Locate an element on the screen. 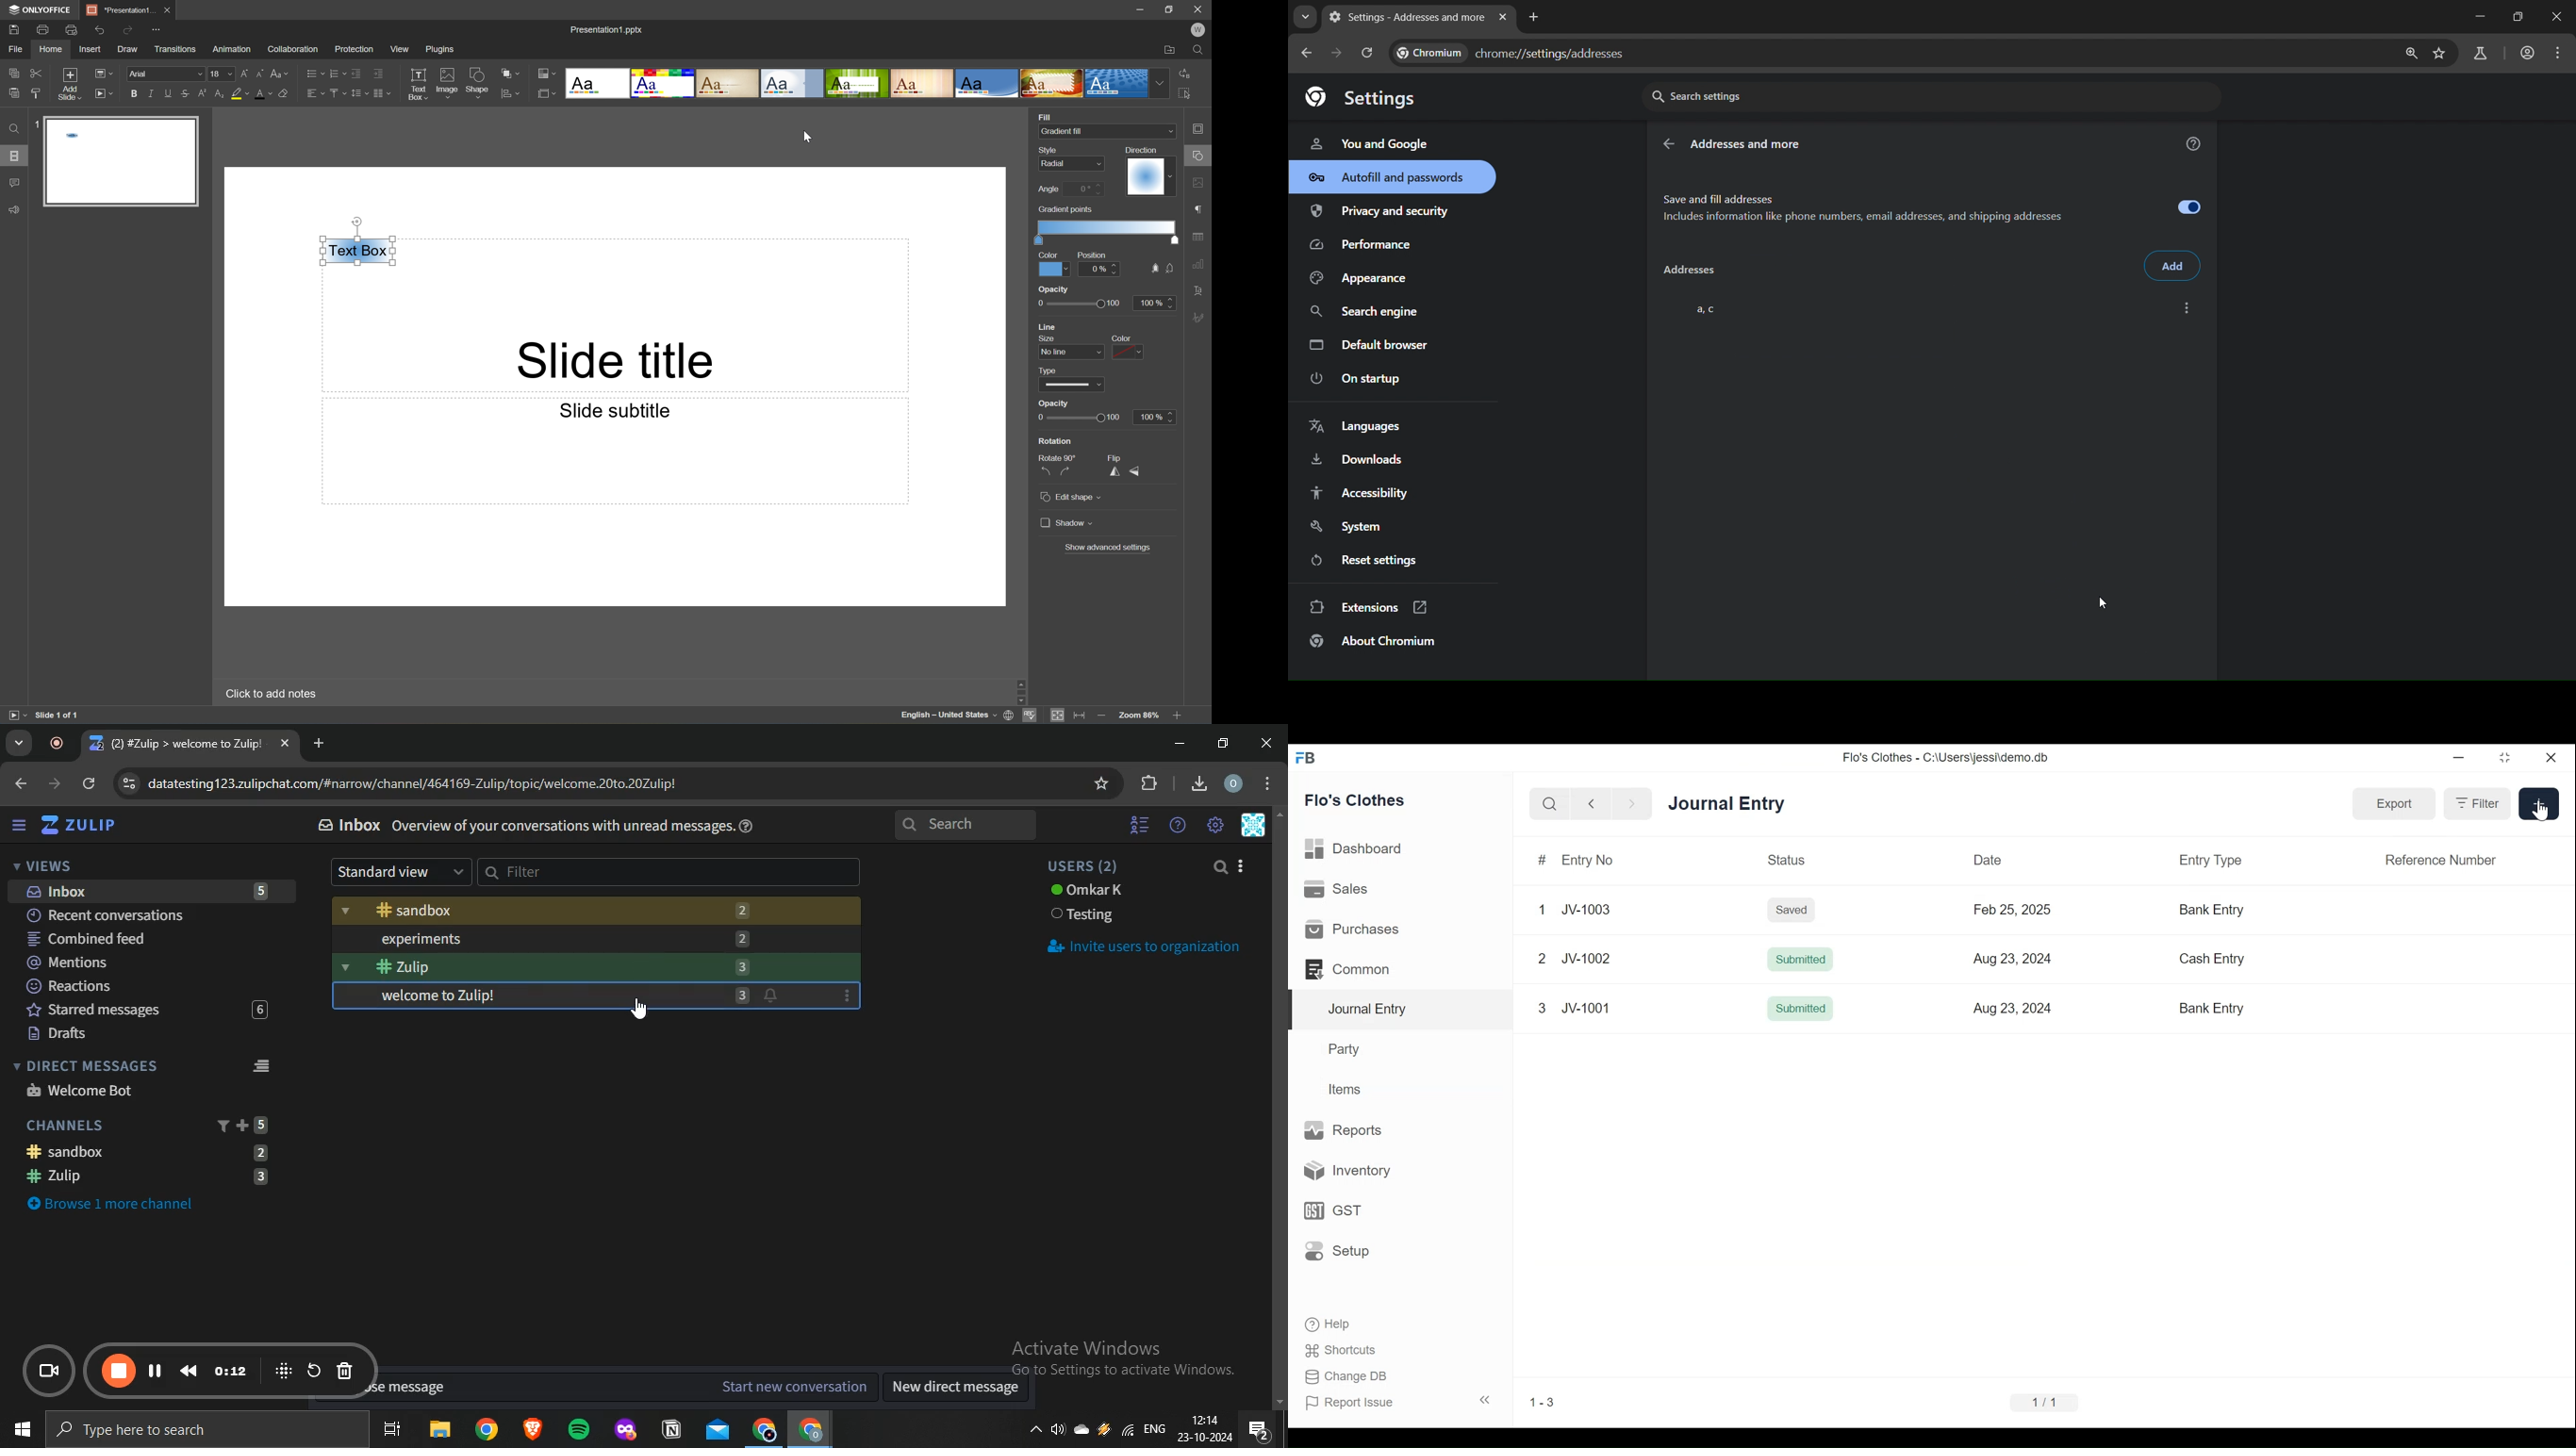 Image resolution: width=2576 pixels, height=1456 pixels. minimize is located at coordinates (2461, 759).